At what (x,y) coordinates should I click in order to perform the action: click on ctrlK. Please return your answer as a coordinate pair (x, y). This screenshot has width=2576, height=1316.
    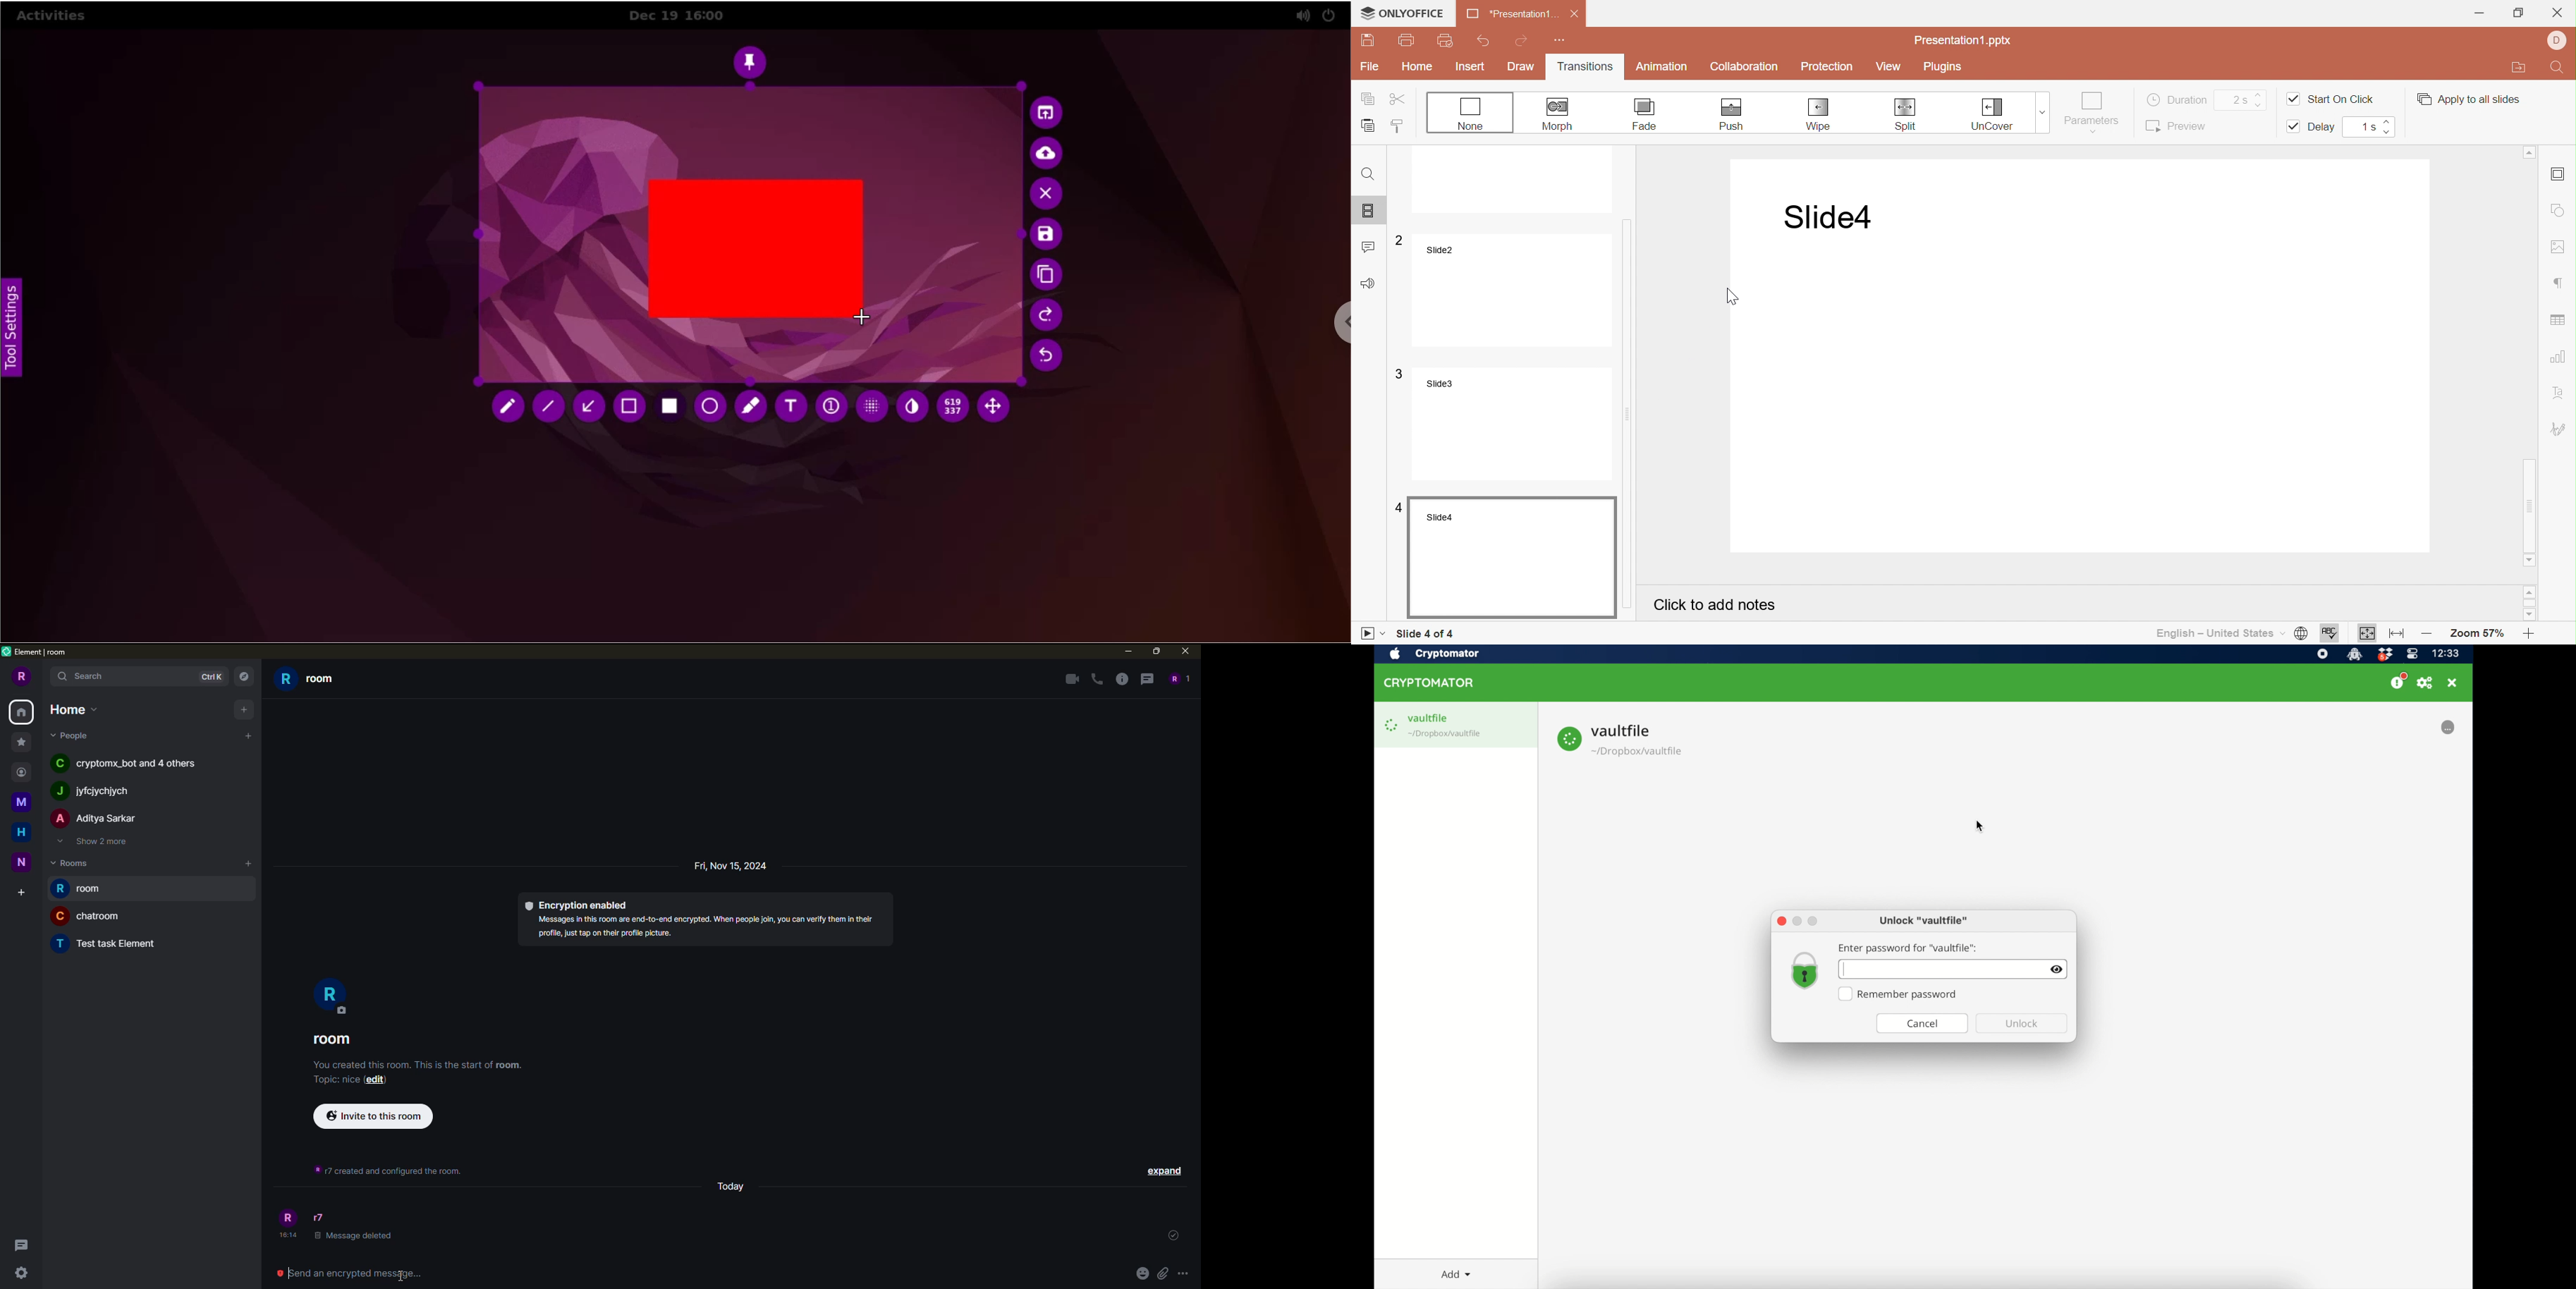
    Looking at the image, I should click on (210, 677).